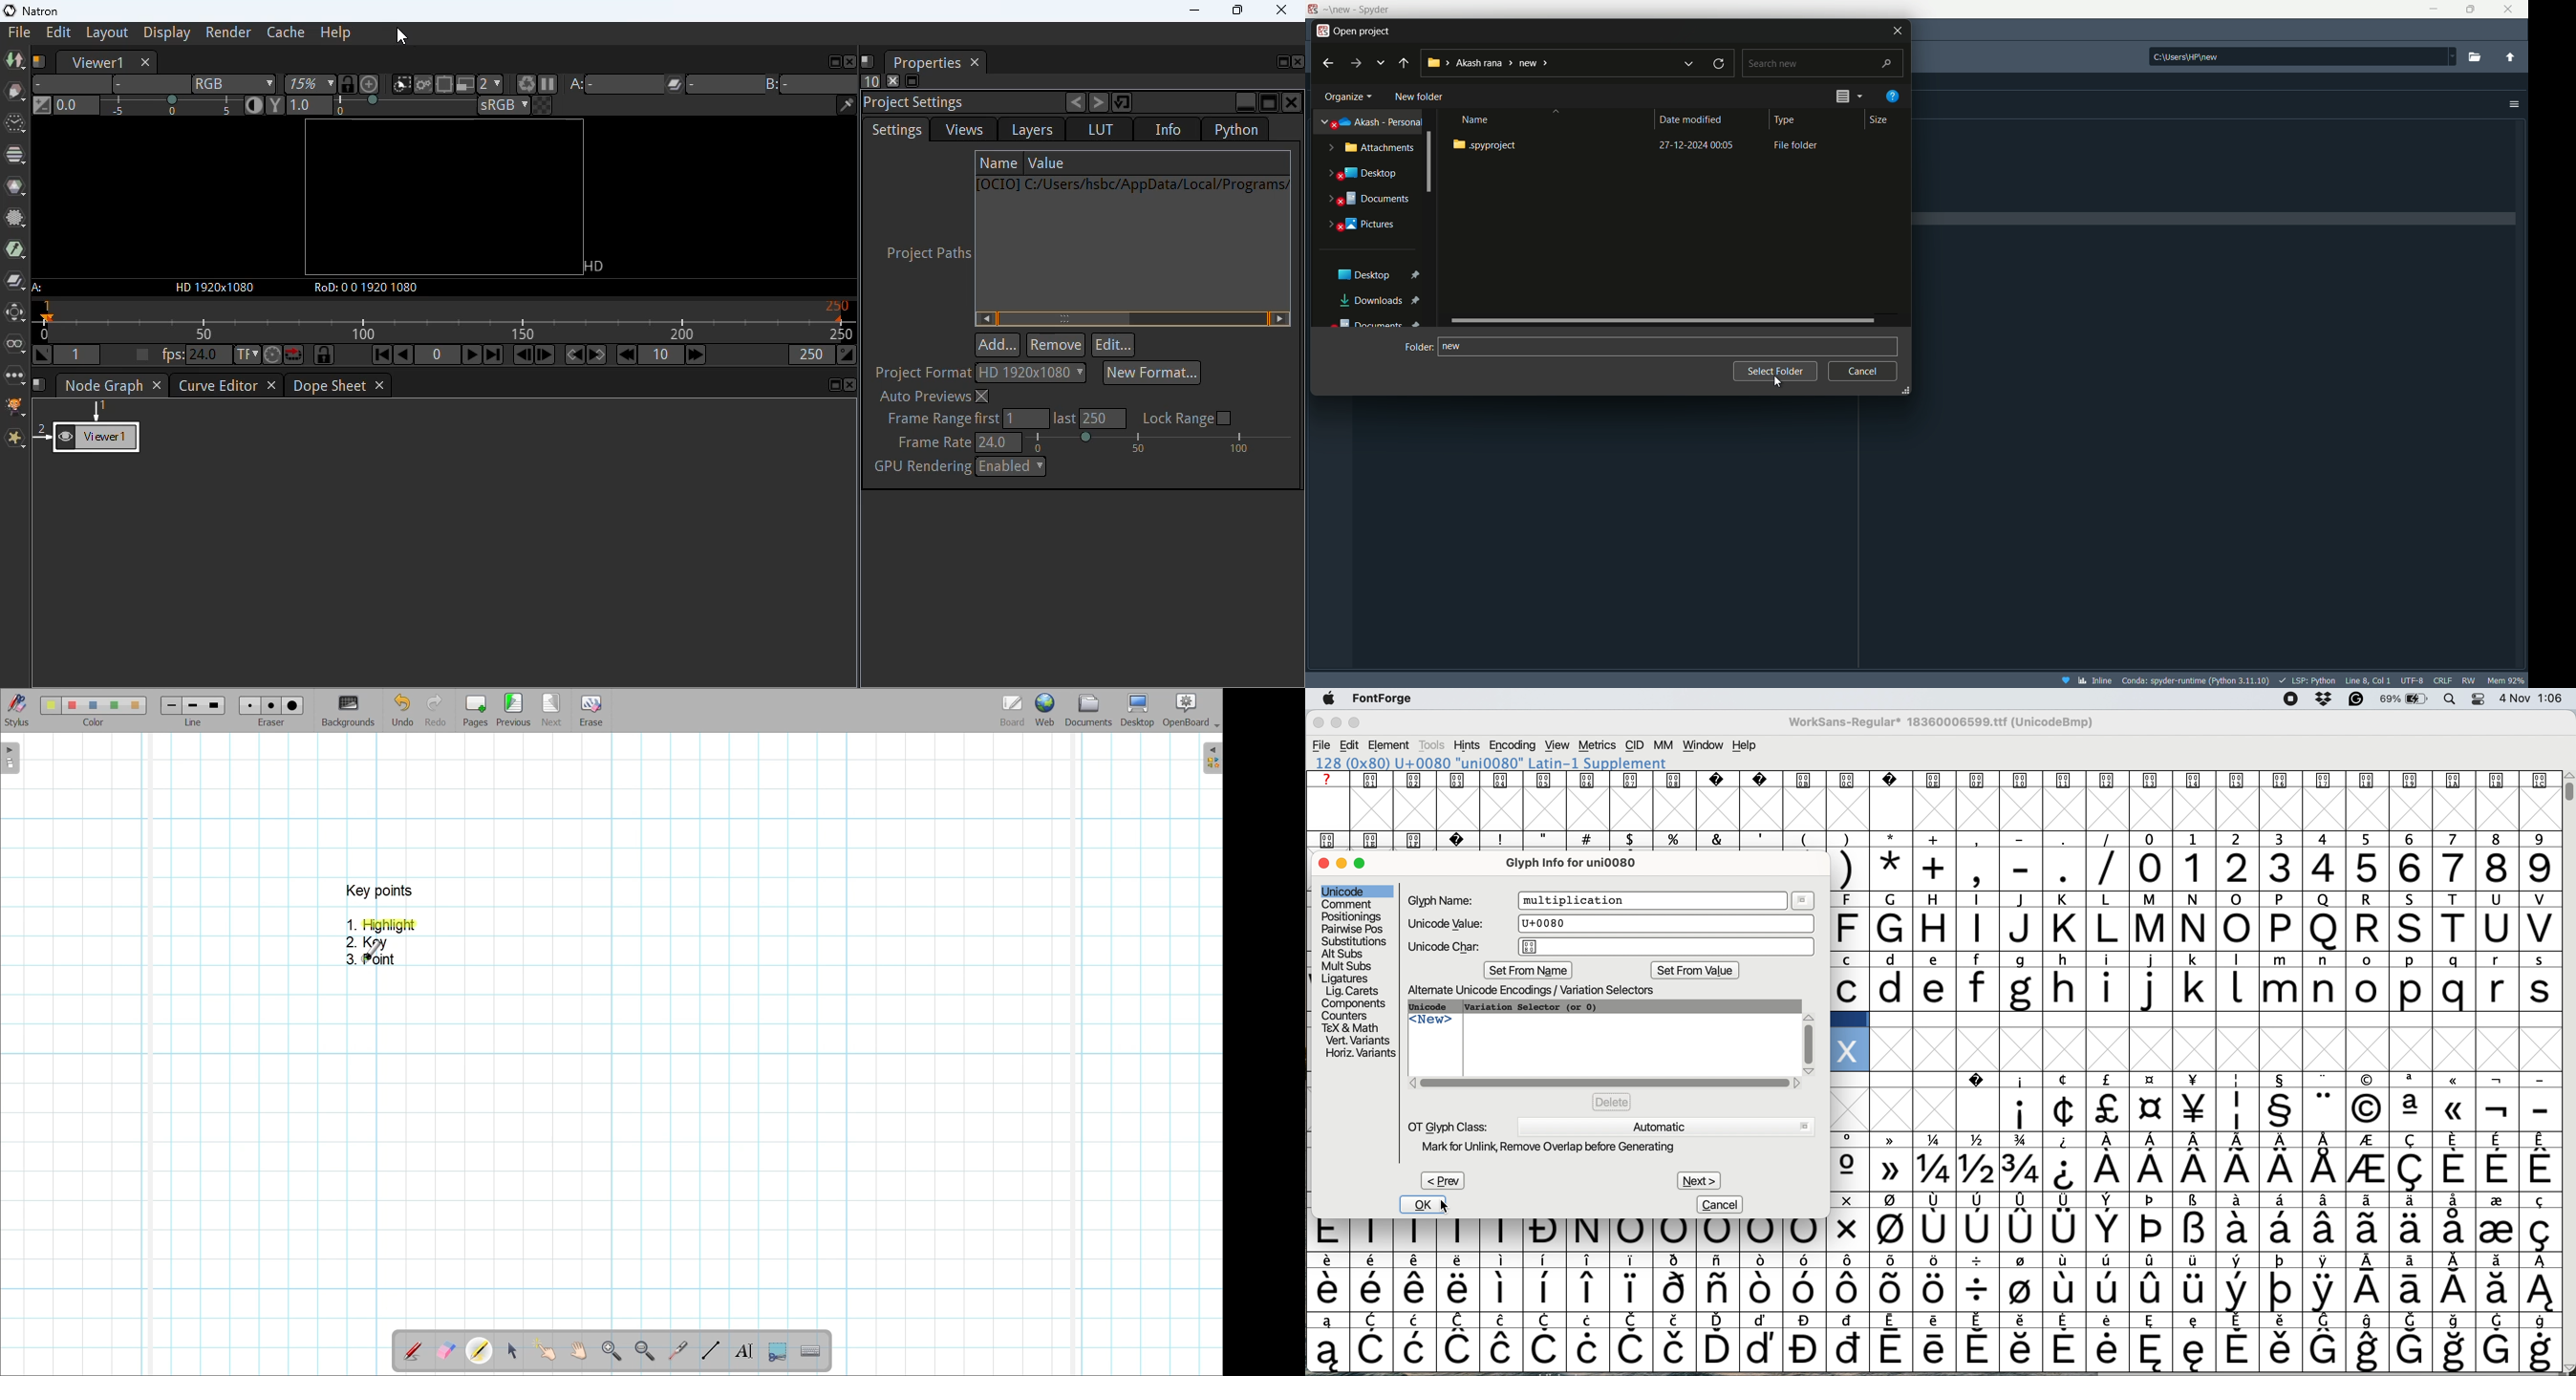 This screenshot has width=2576, height=1400. I want to click on cid, so click(1634, 745).